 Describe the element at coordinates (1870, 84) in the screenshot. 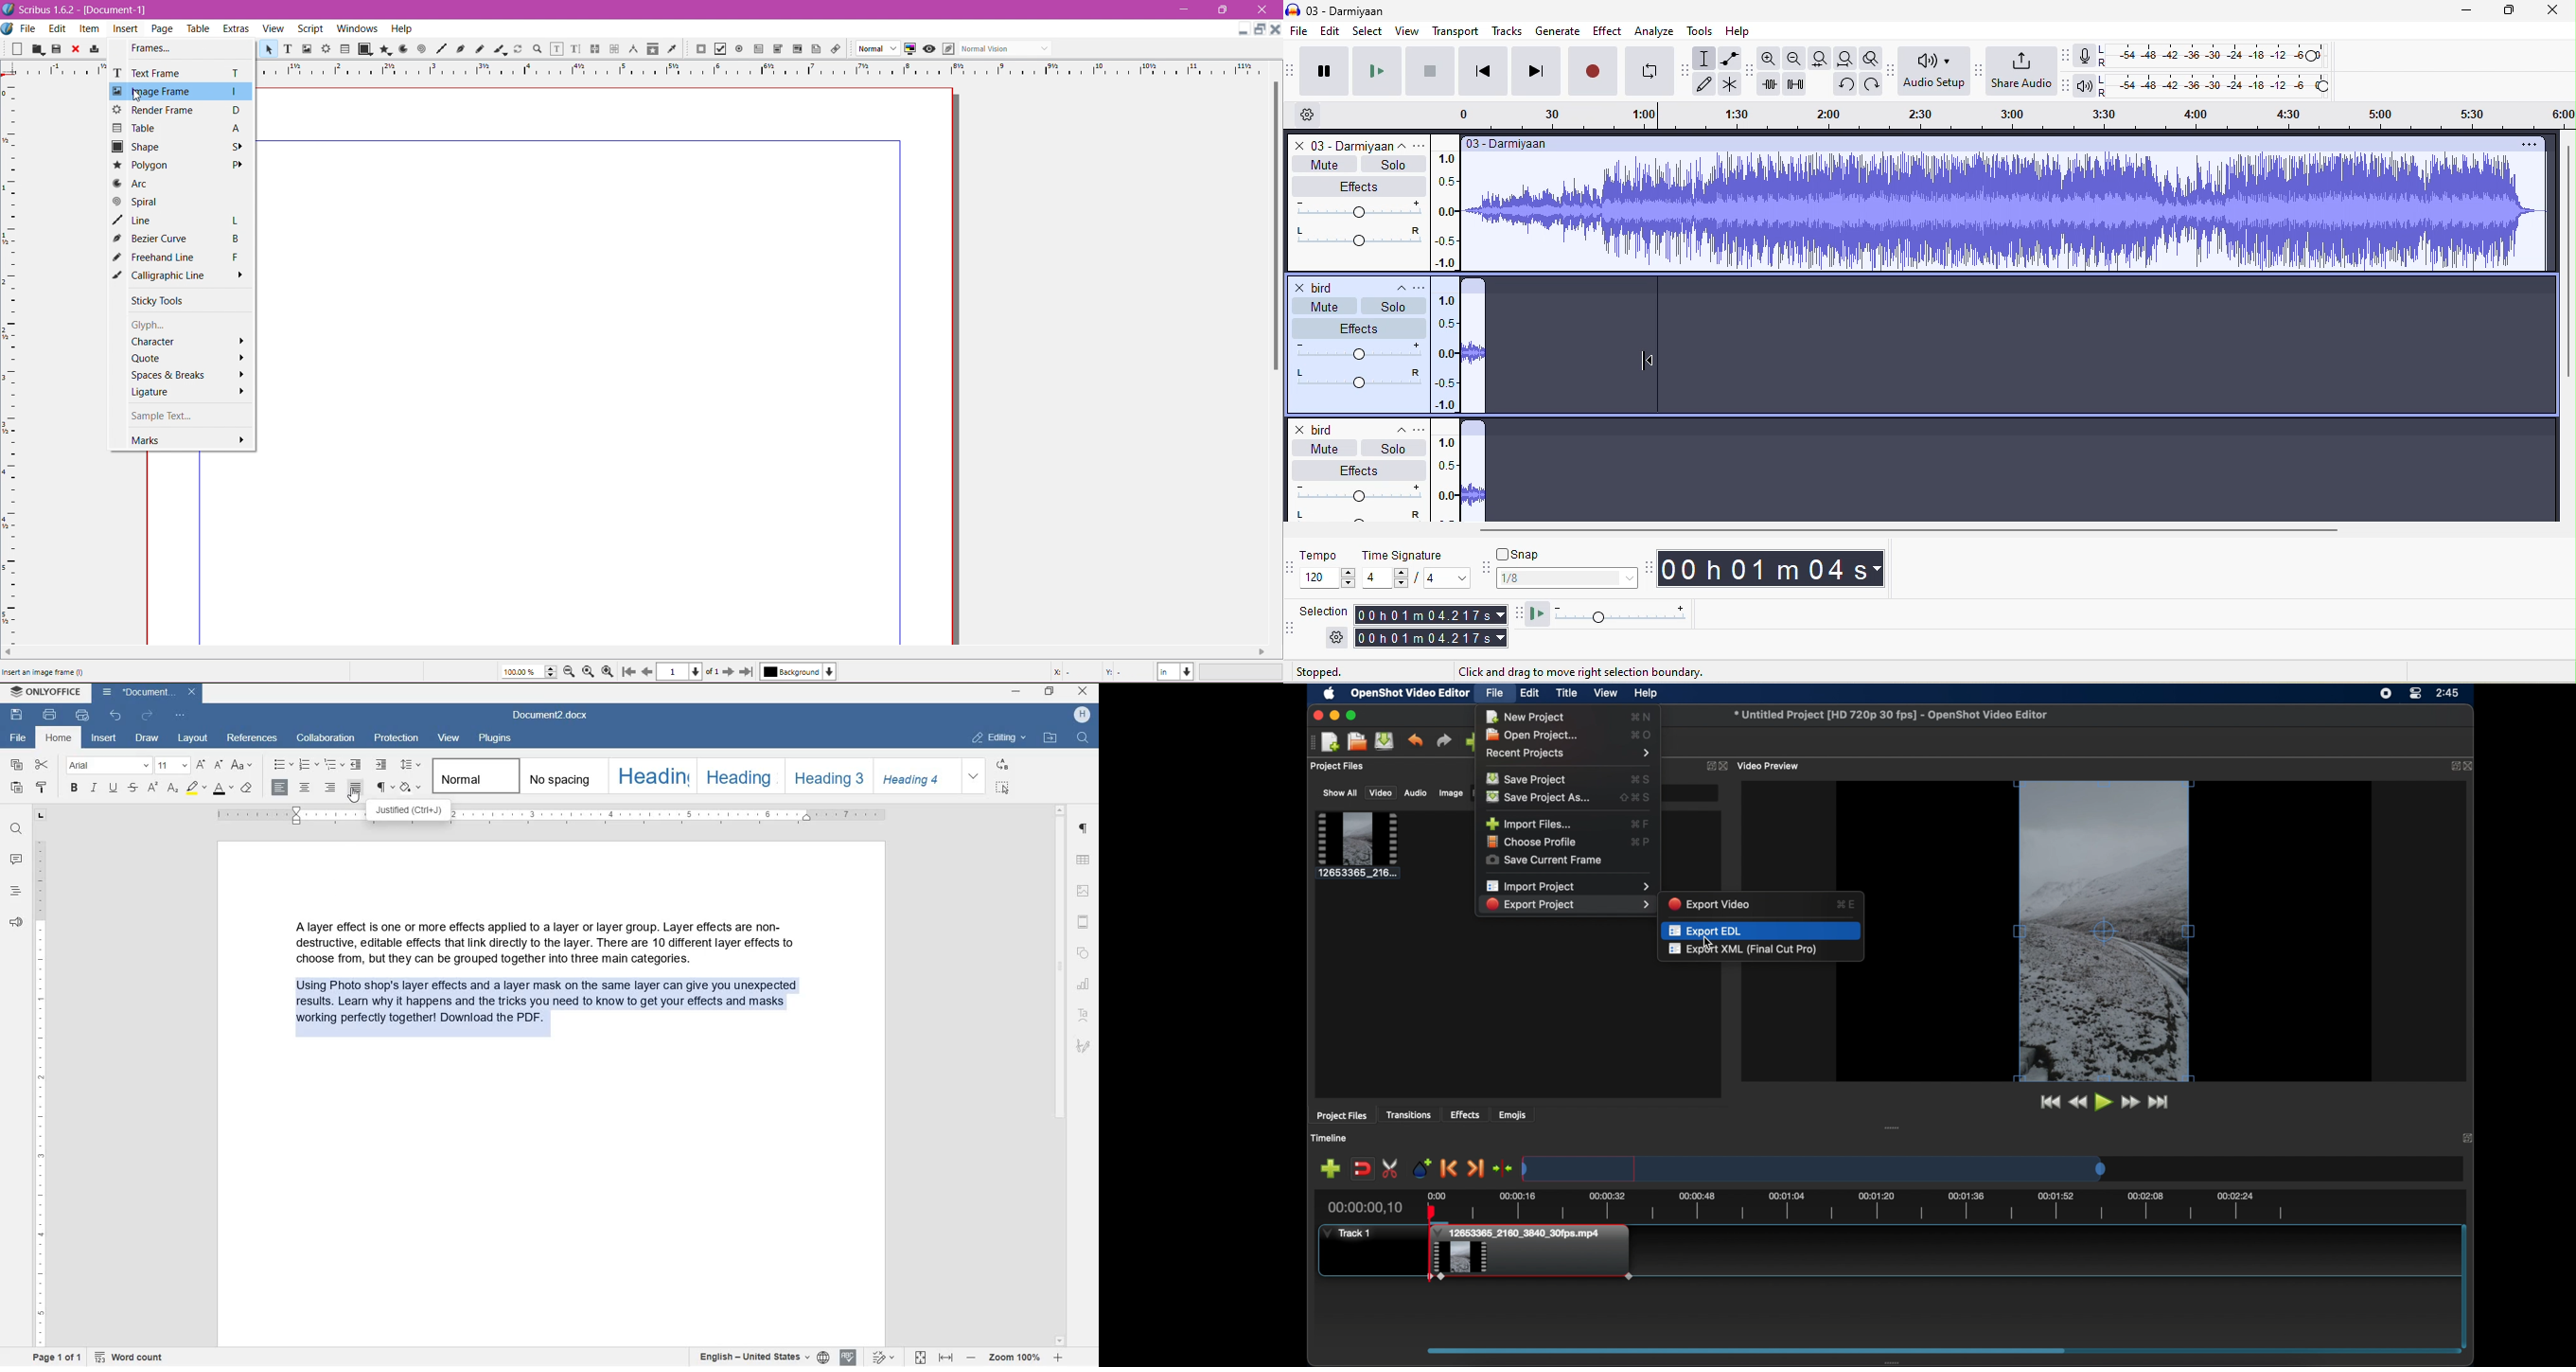

I see `redo` at that location.